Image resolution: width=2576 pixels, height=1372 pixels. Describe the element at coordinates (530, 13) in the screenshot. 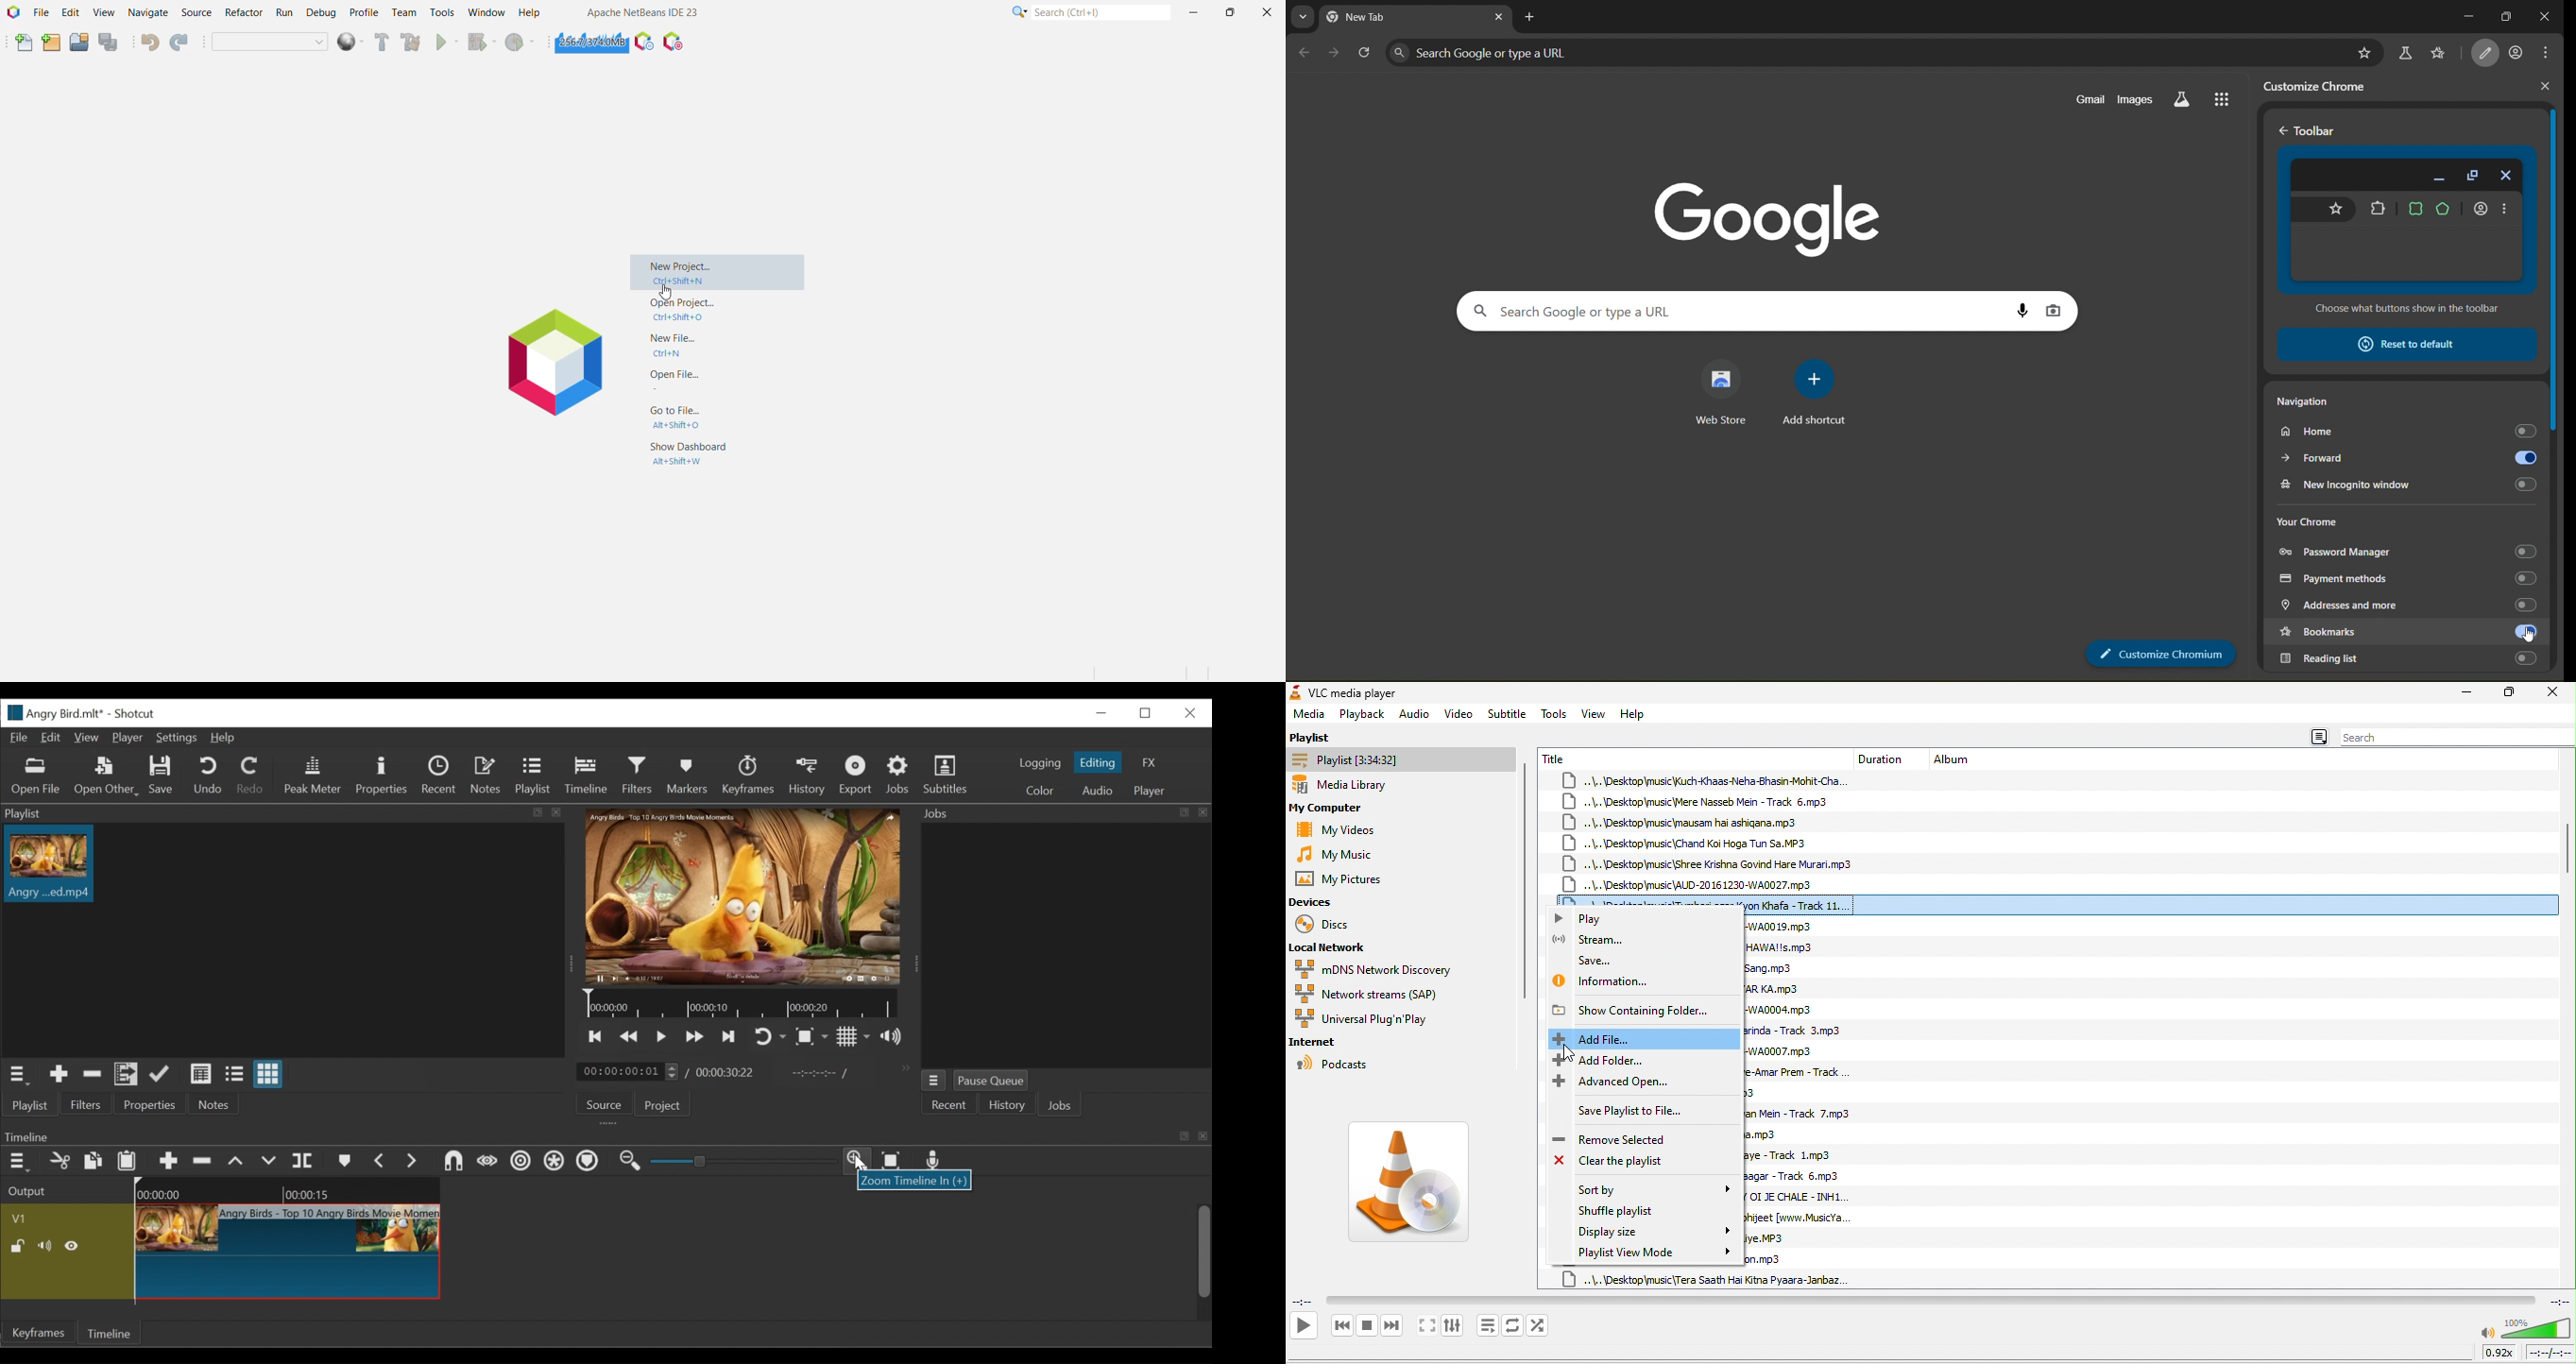

I see `Help` at that location.